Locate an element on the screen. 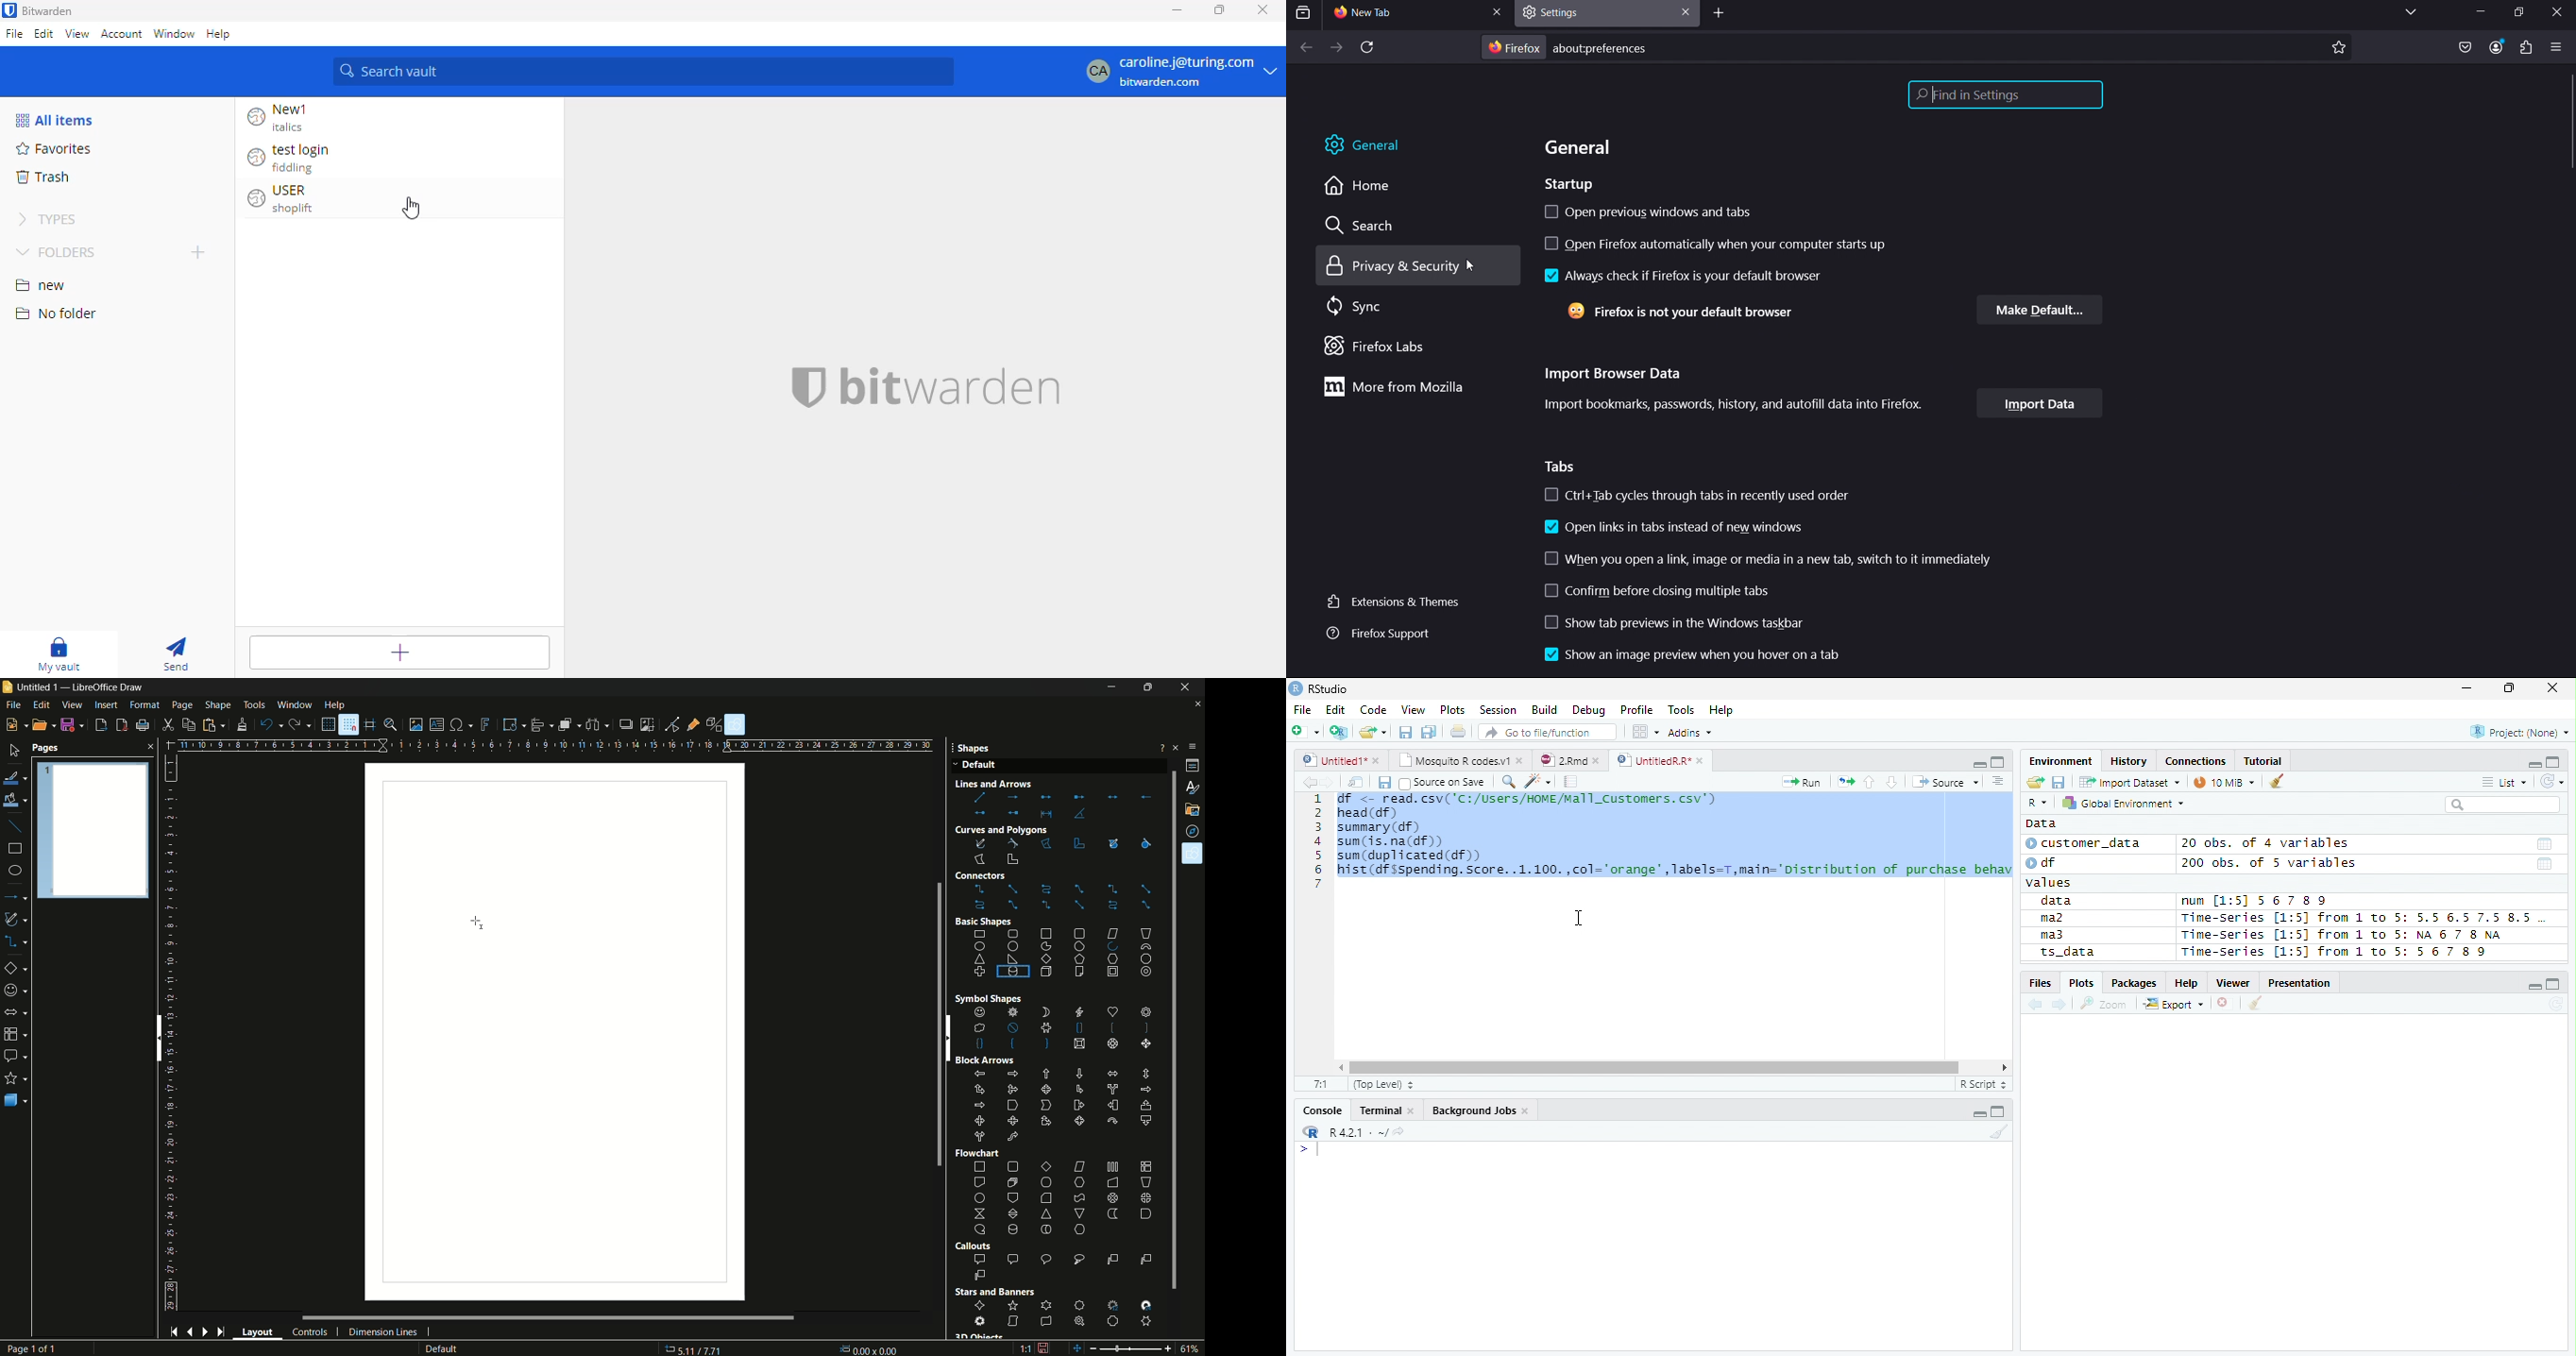 The image size is (2576, 1372). Go to file/function is located at coordinates (1545, 733).